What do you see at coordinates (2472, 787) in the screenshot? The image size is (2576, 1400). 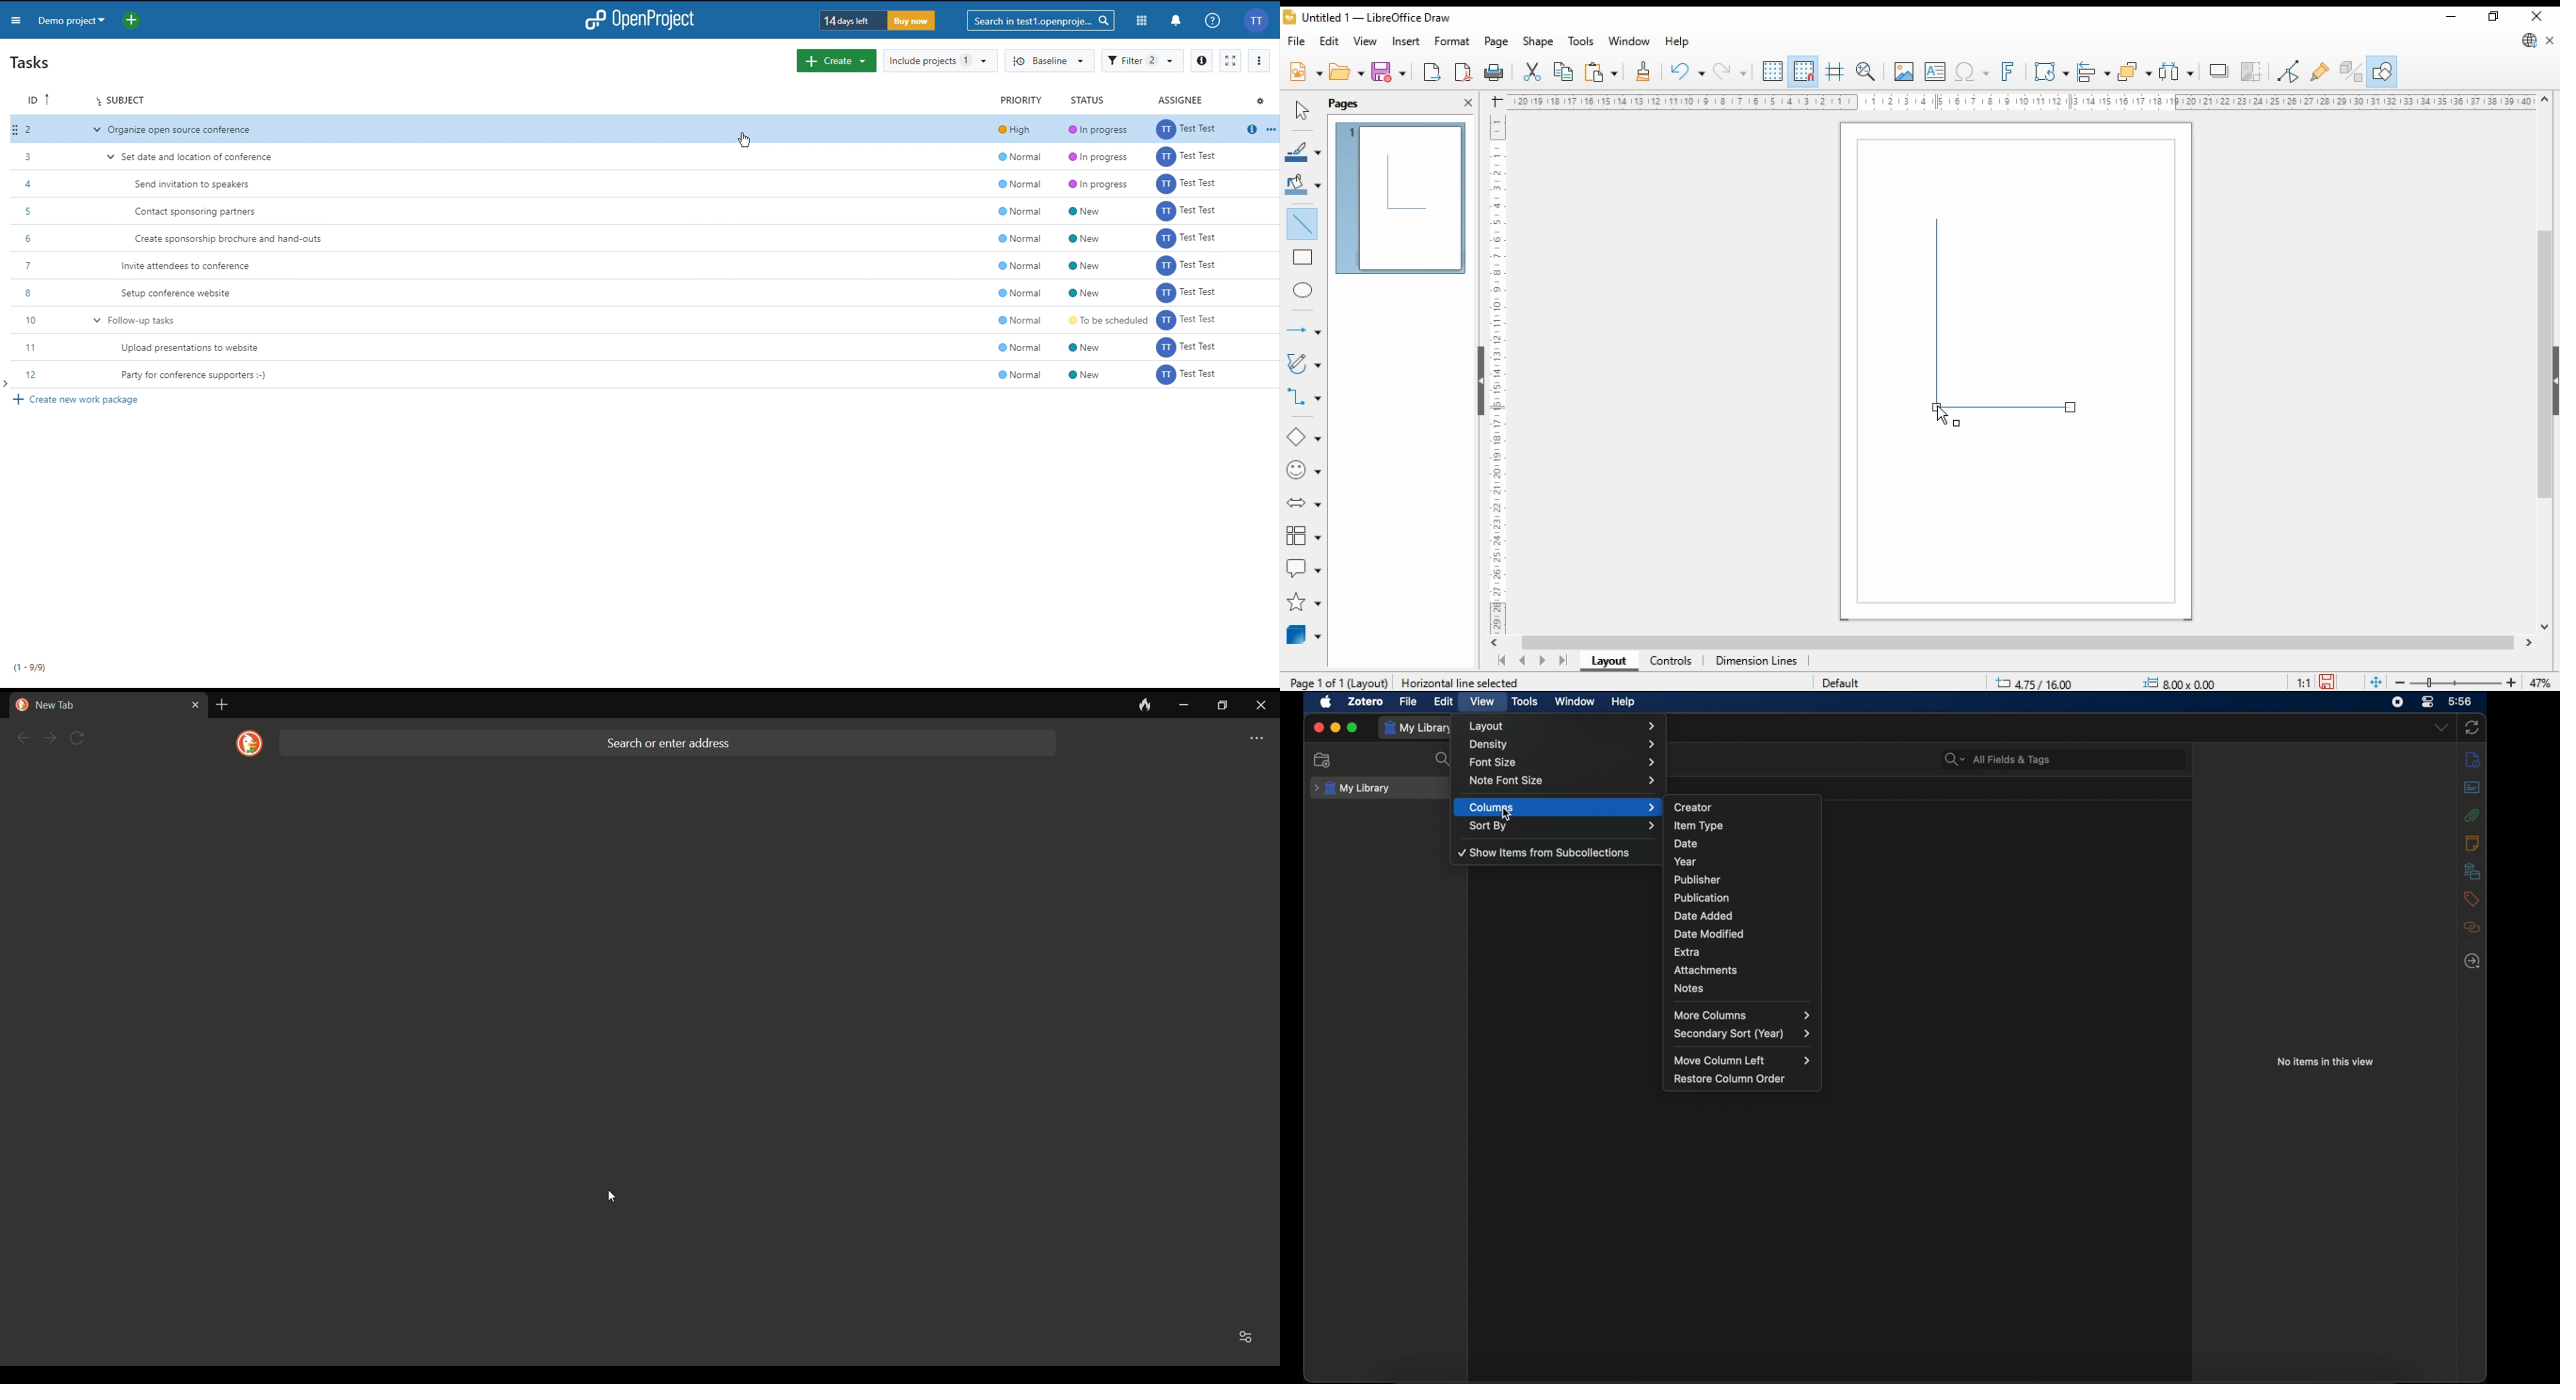 I see `abstract` at bounding box center [2472, 787].